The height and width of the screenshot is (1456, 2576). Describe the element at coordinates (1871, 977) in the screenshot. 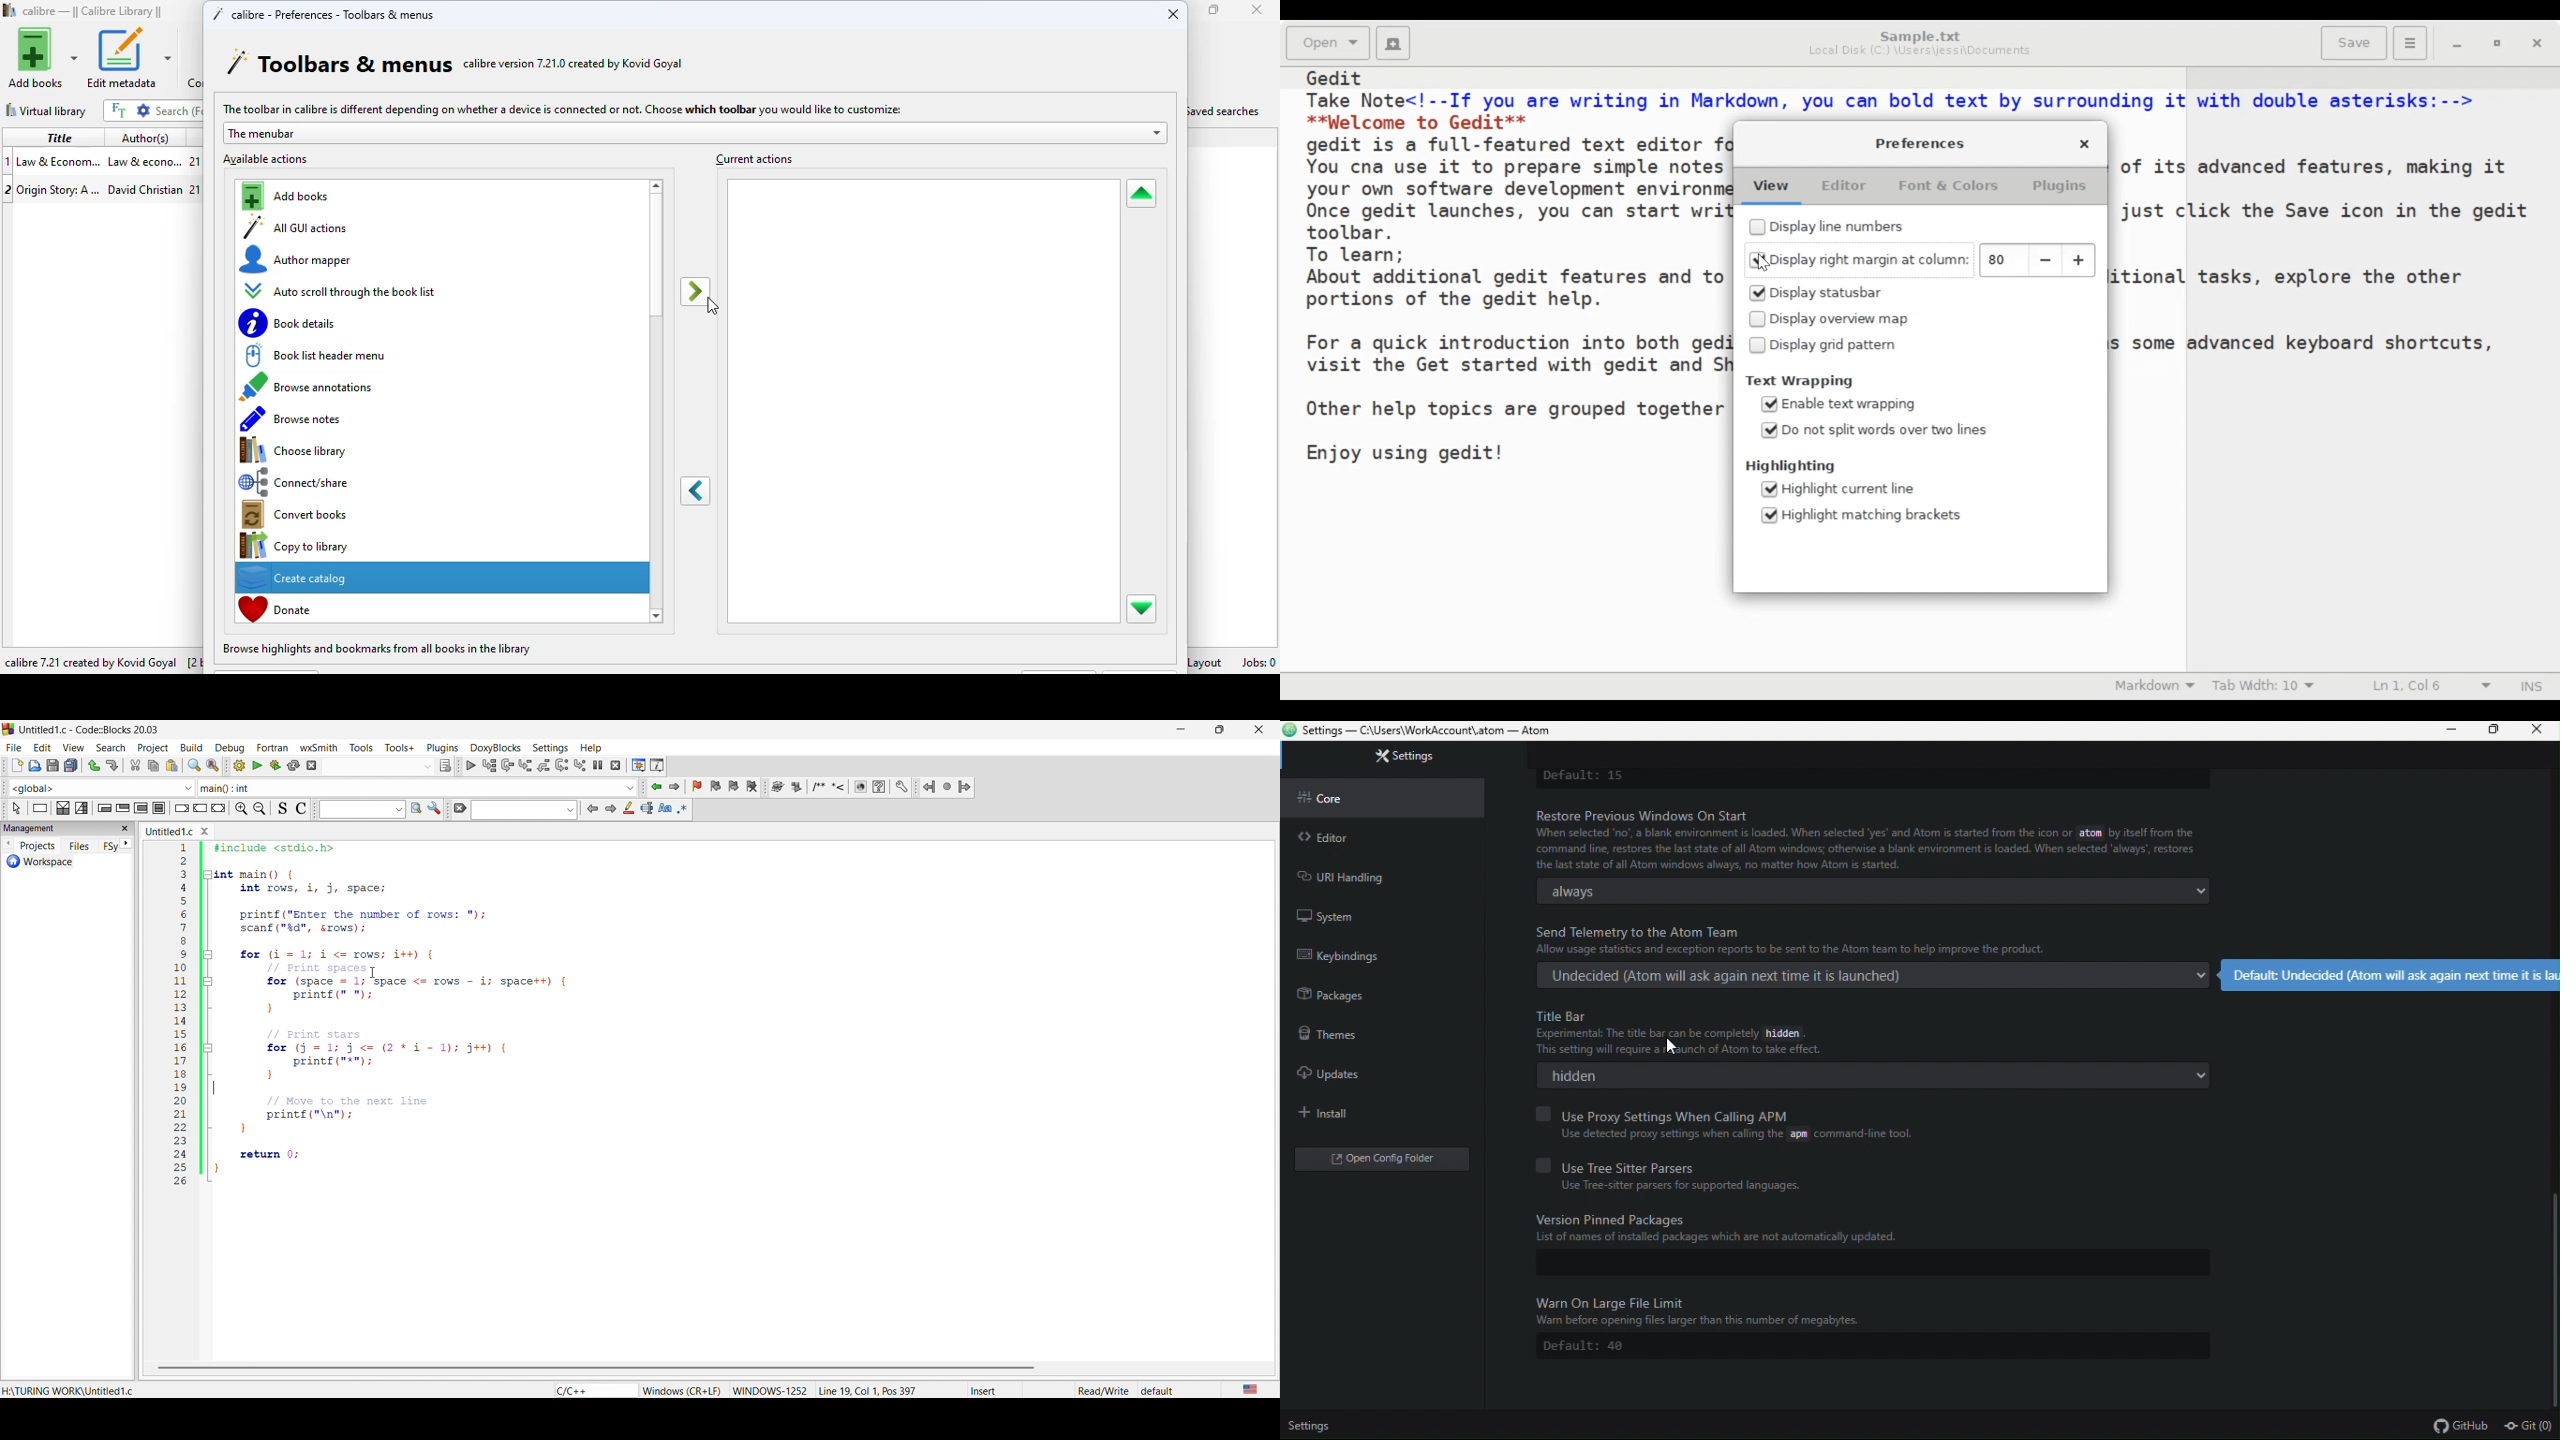

I see `"Undecided" (ATOM will ask again next time it is launched).` at that location.